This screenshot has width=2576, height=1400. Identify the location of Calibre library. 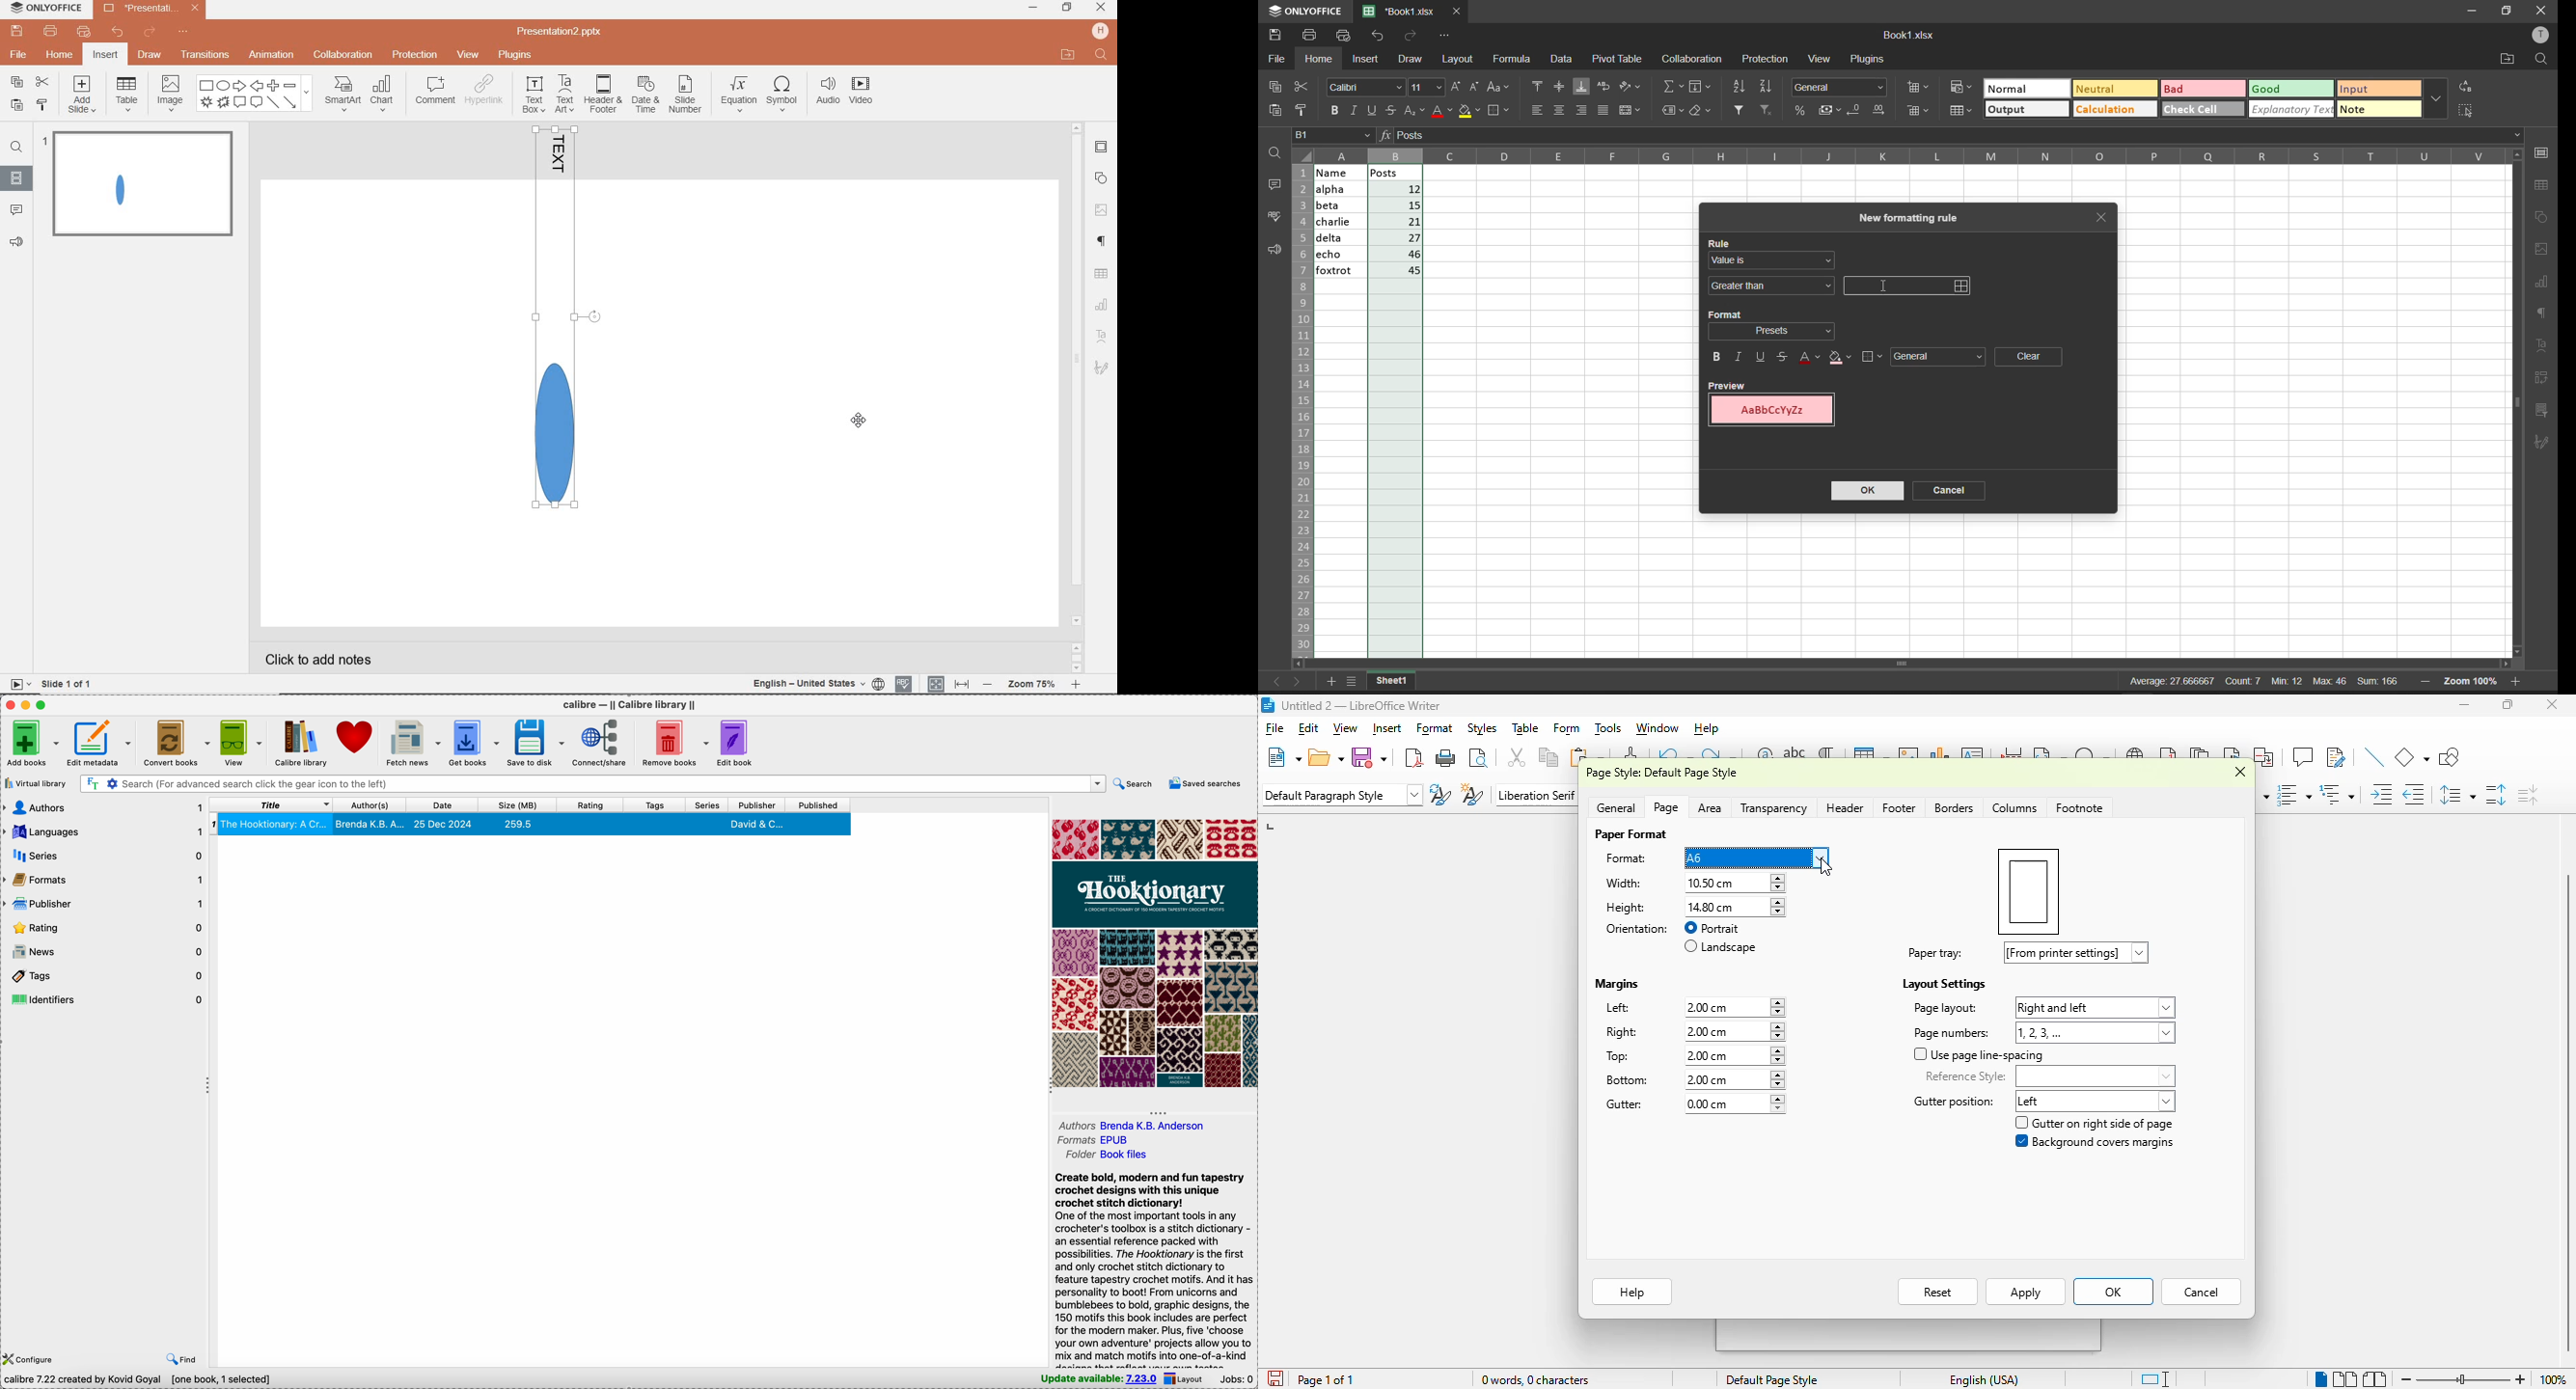
(297, 744).